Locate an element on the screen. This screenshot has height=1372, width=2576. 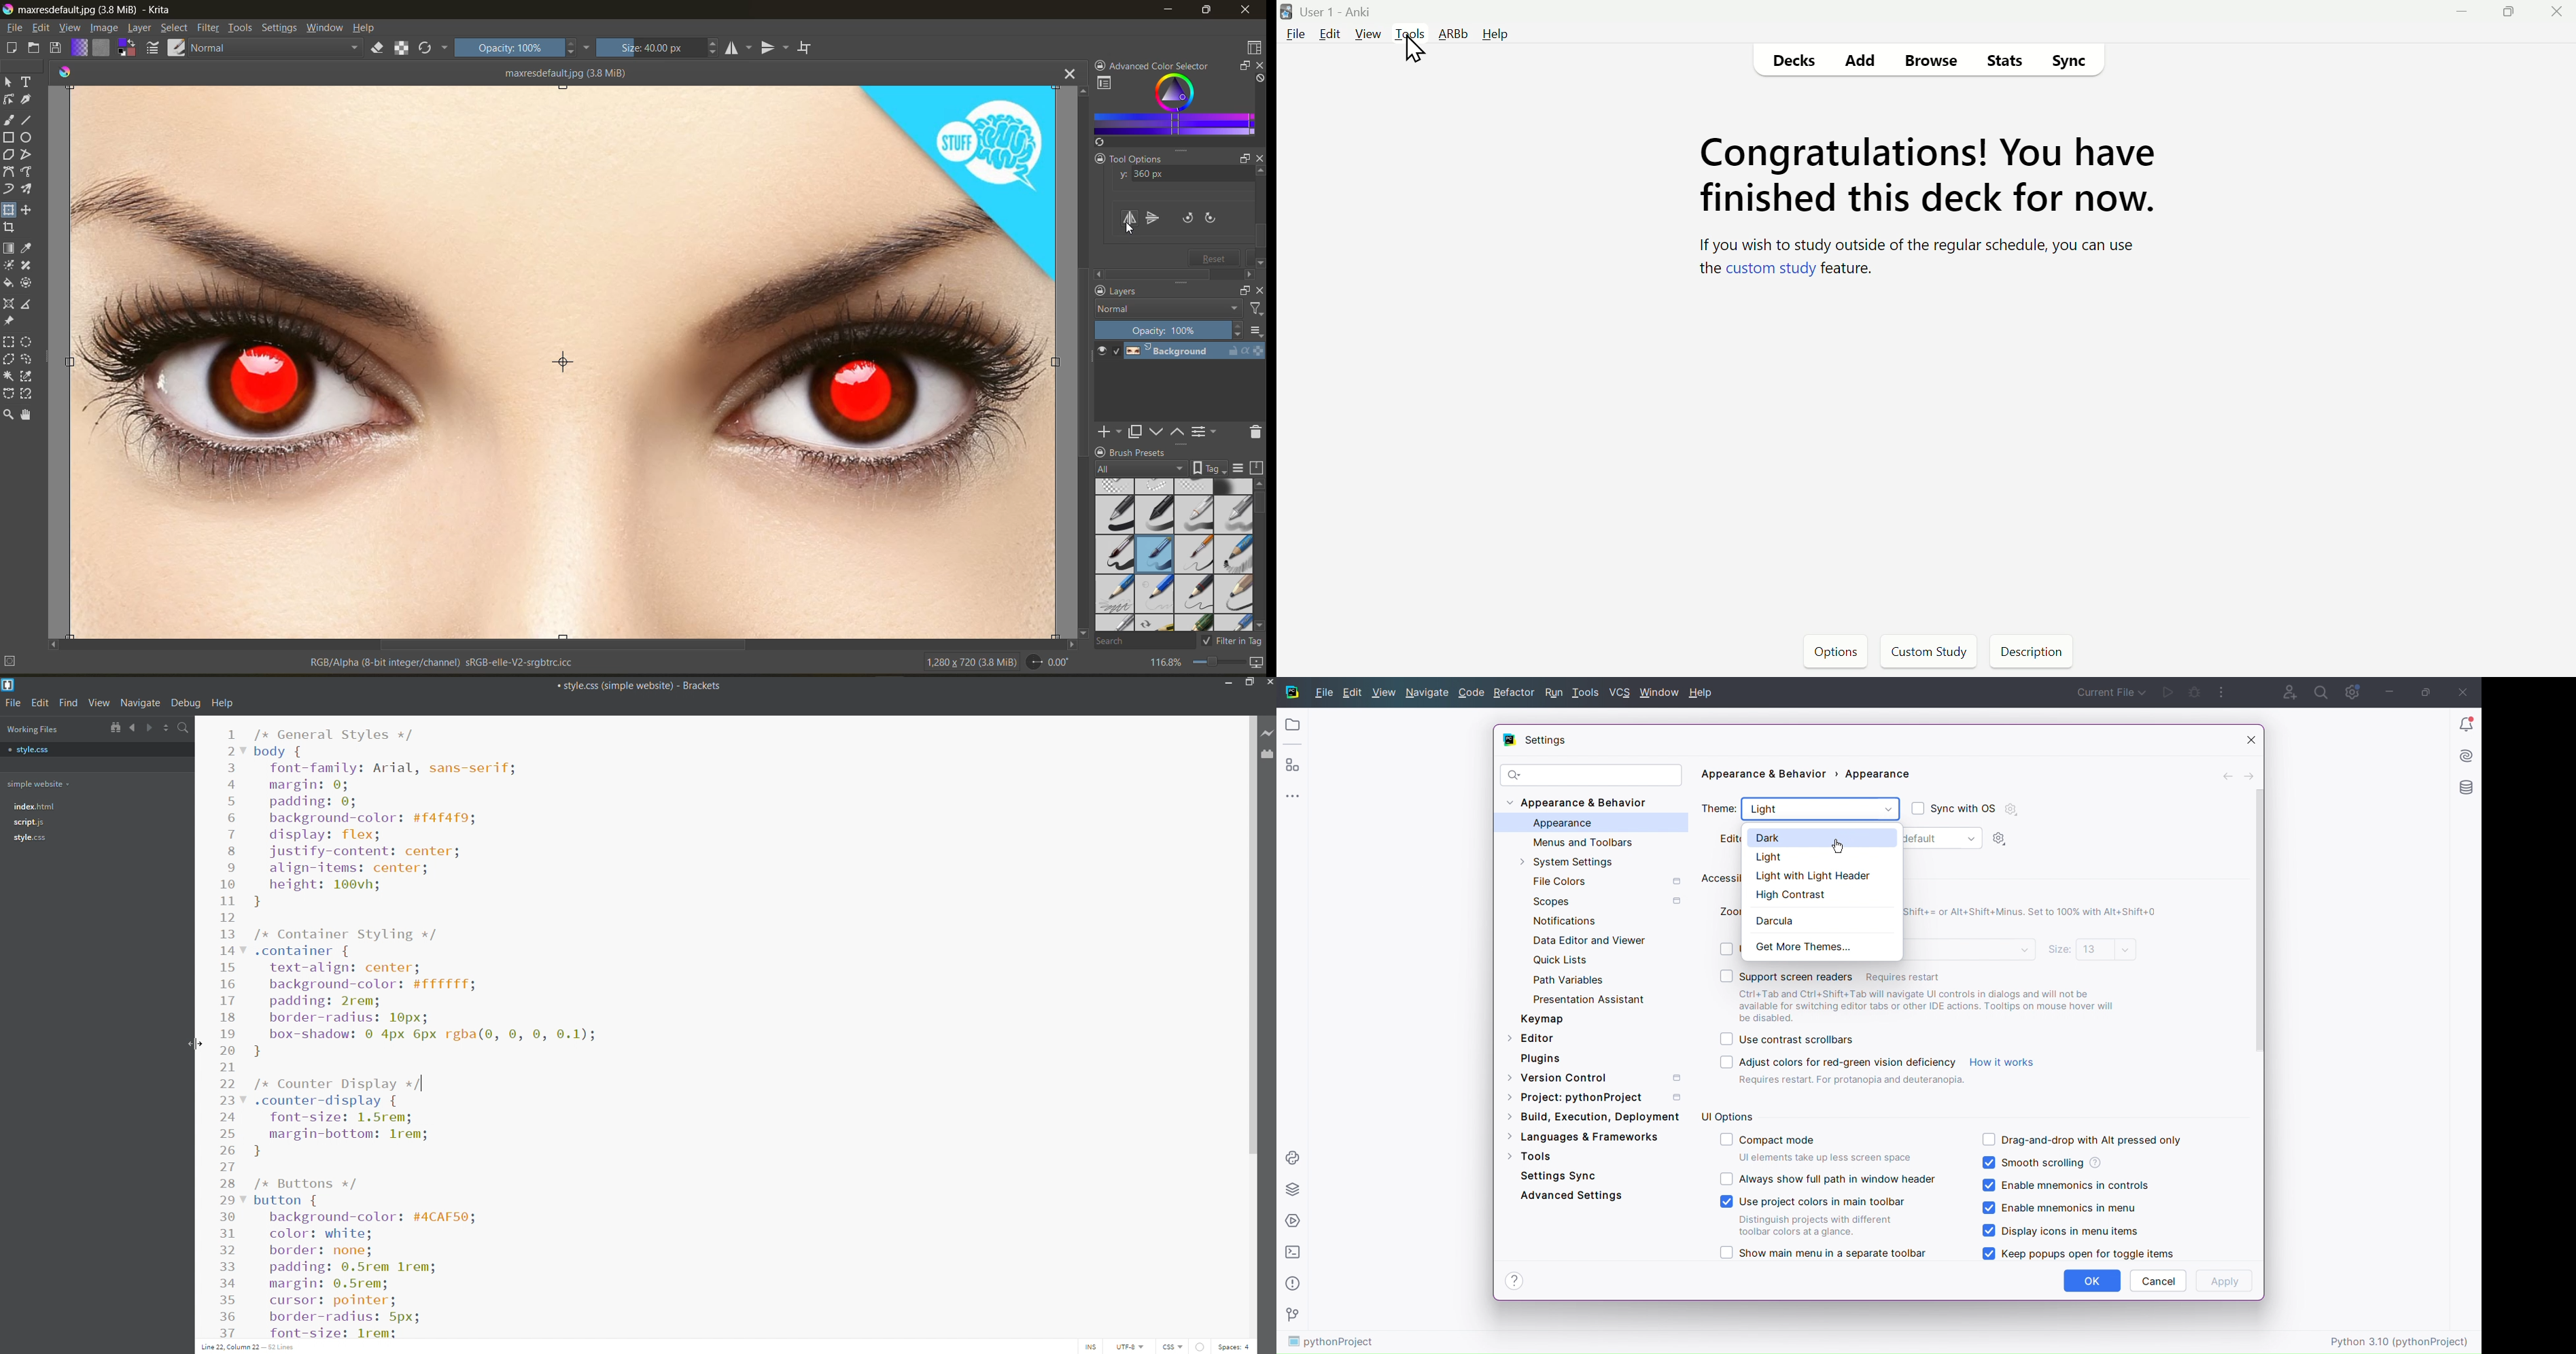
Edit is located at coordinates (1353, 692).